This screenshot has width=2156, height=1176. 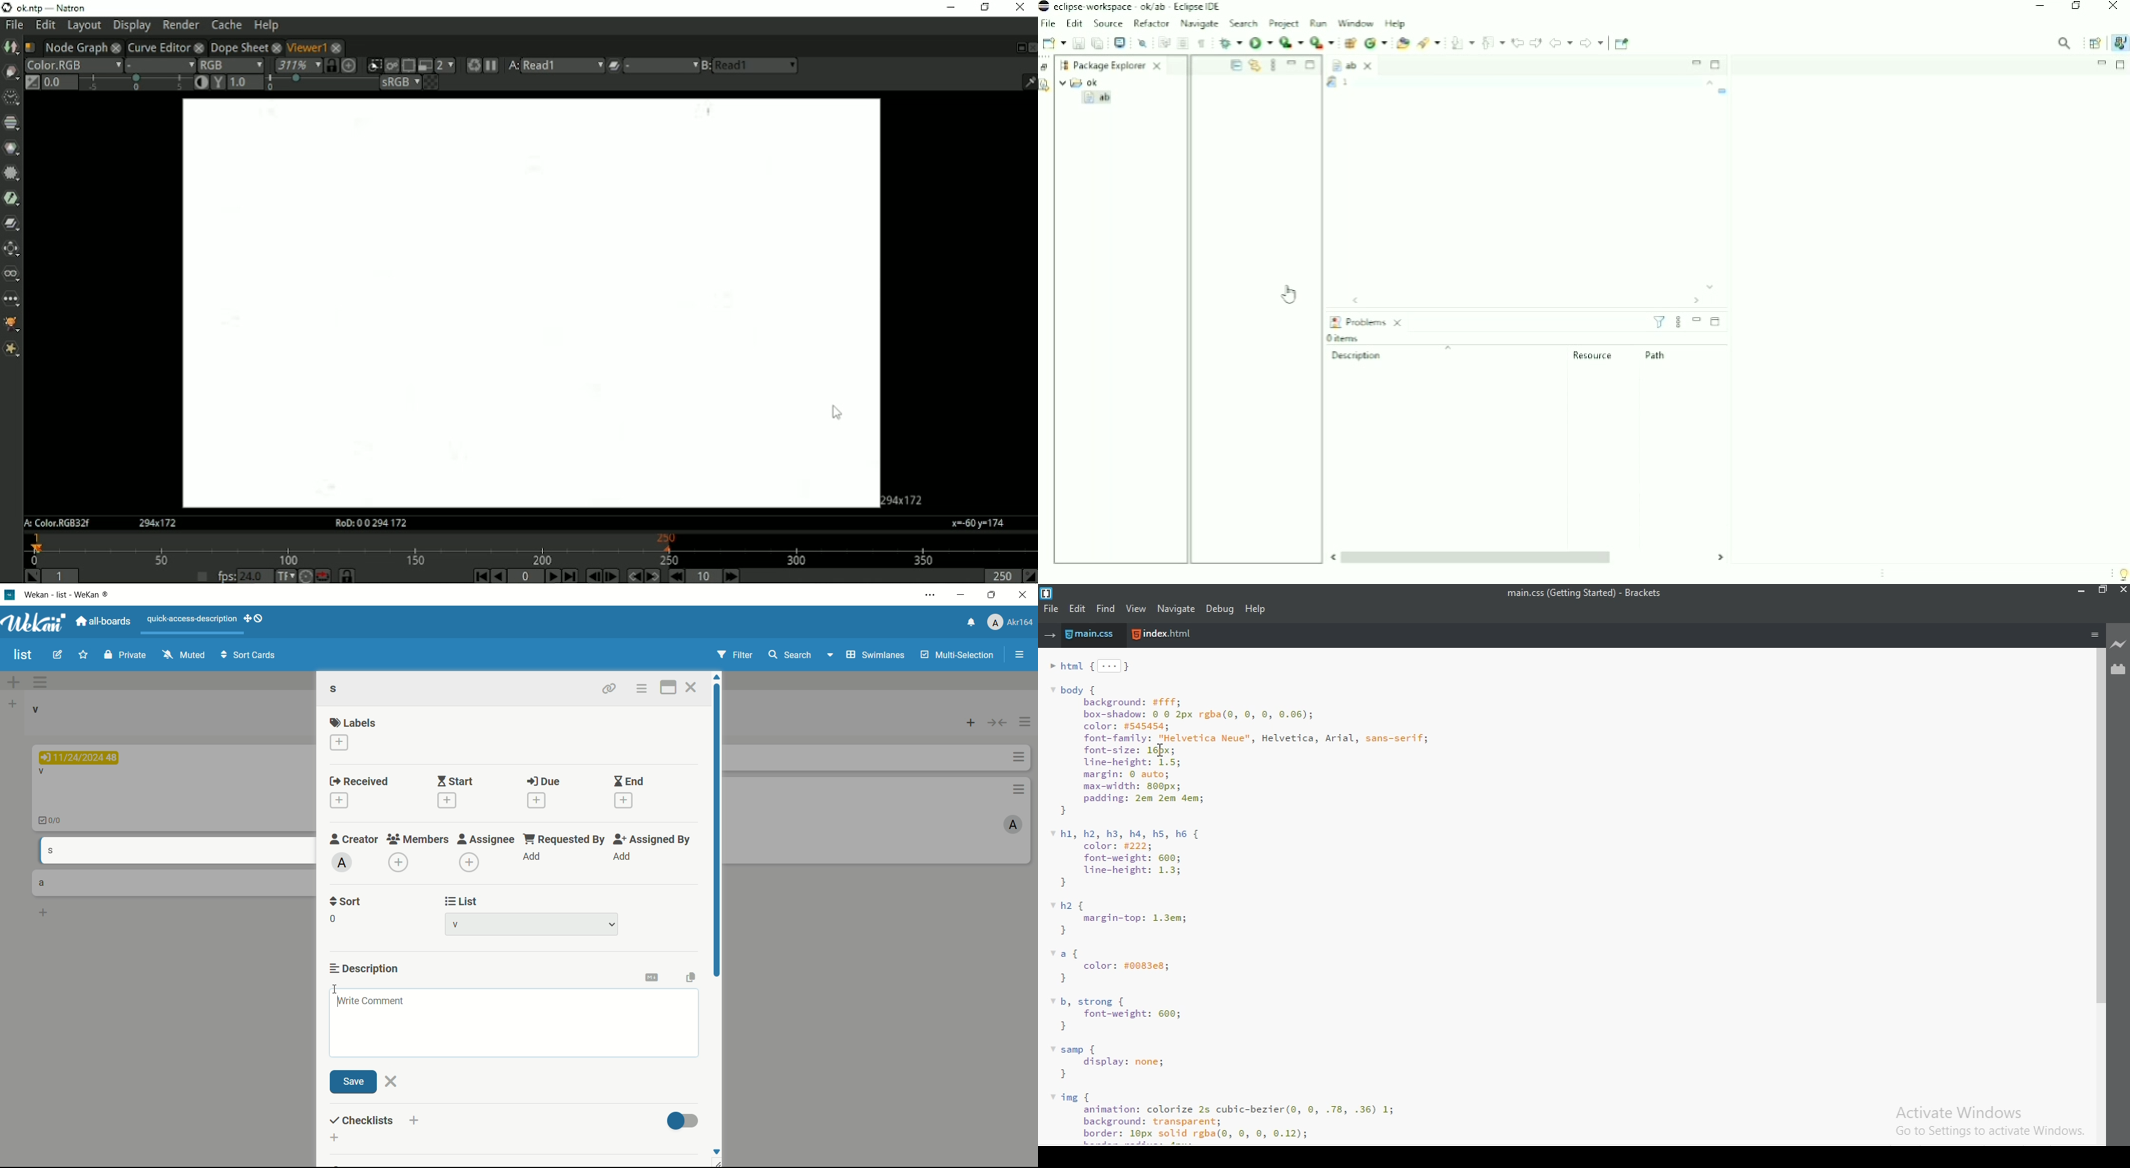 What do you see at coordinates (103, 621) in the screenshot?
I see `all boards` at bounding box center [103, 621].